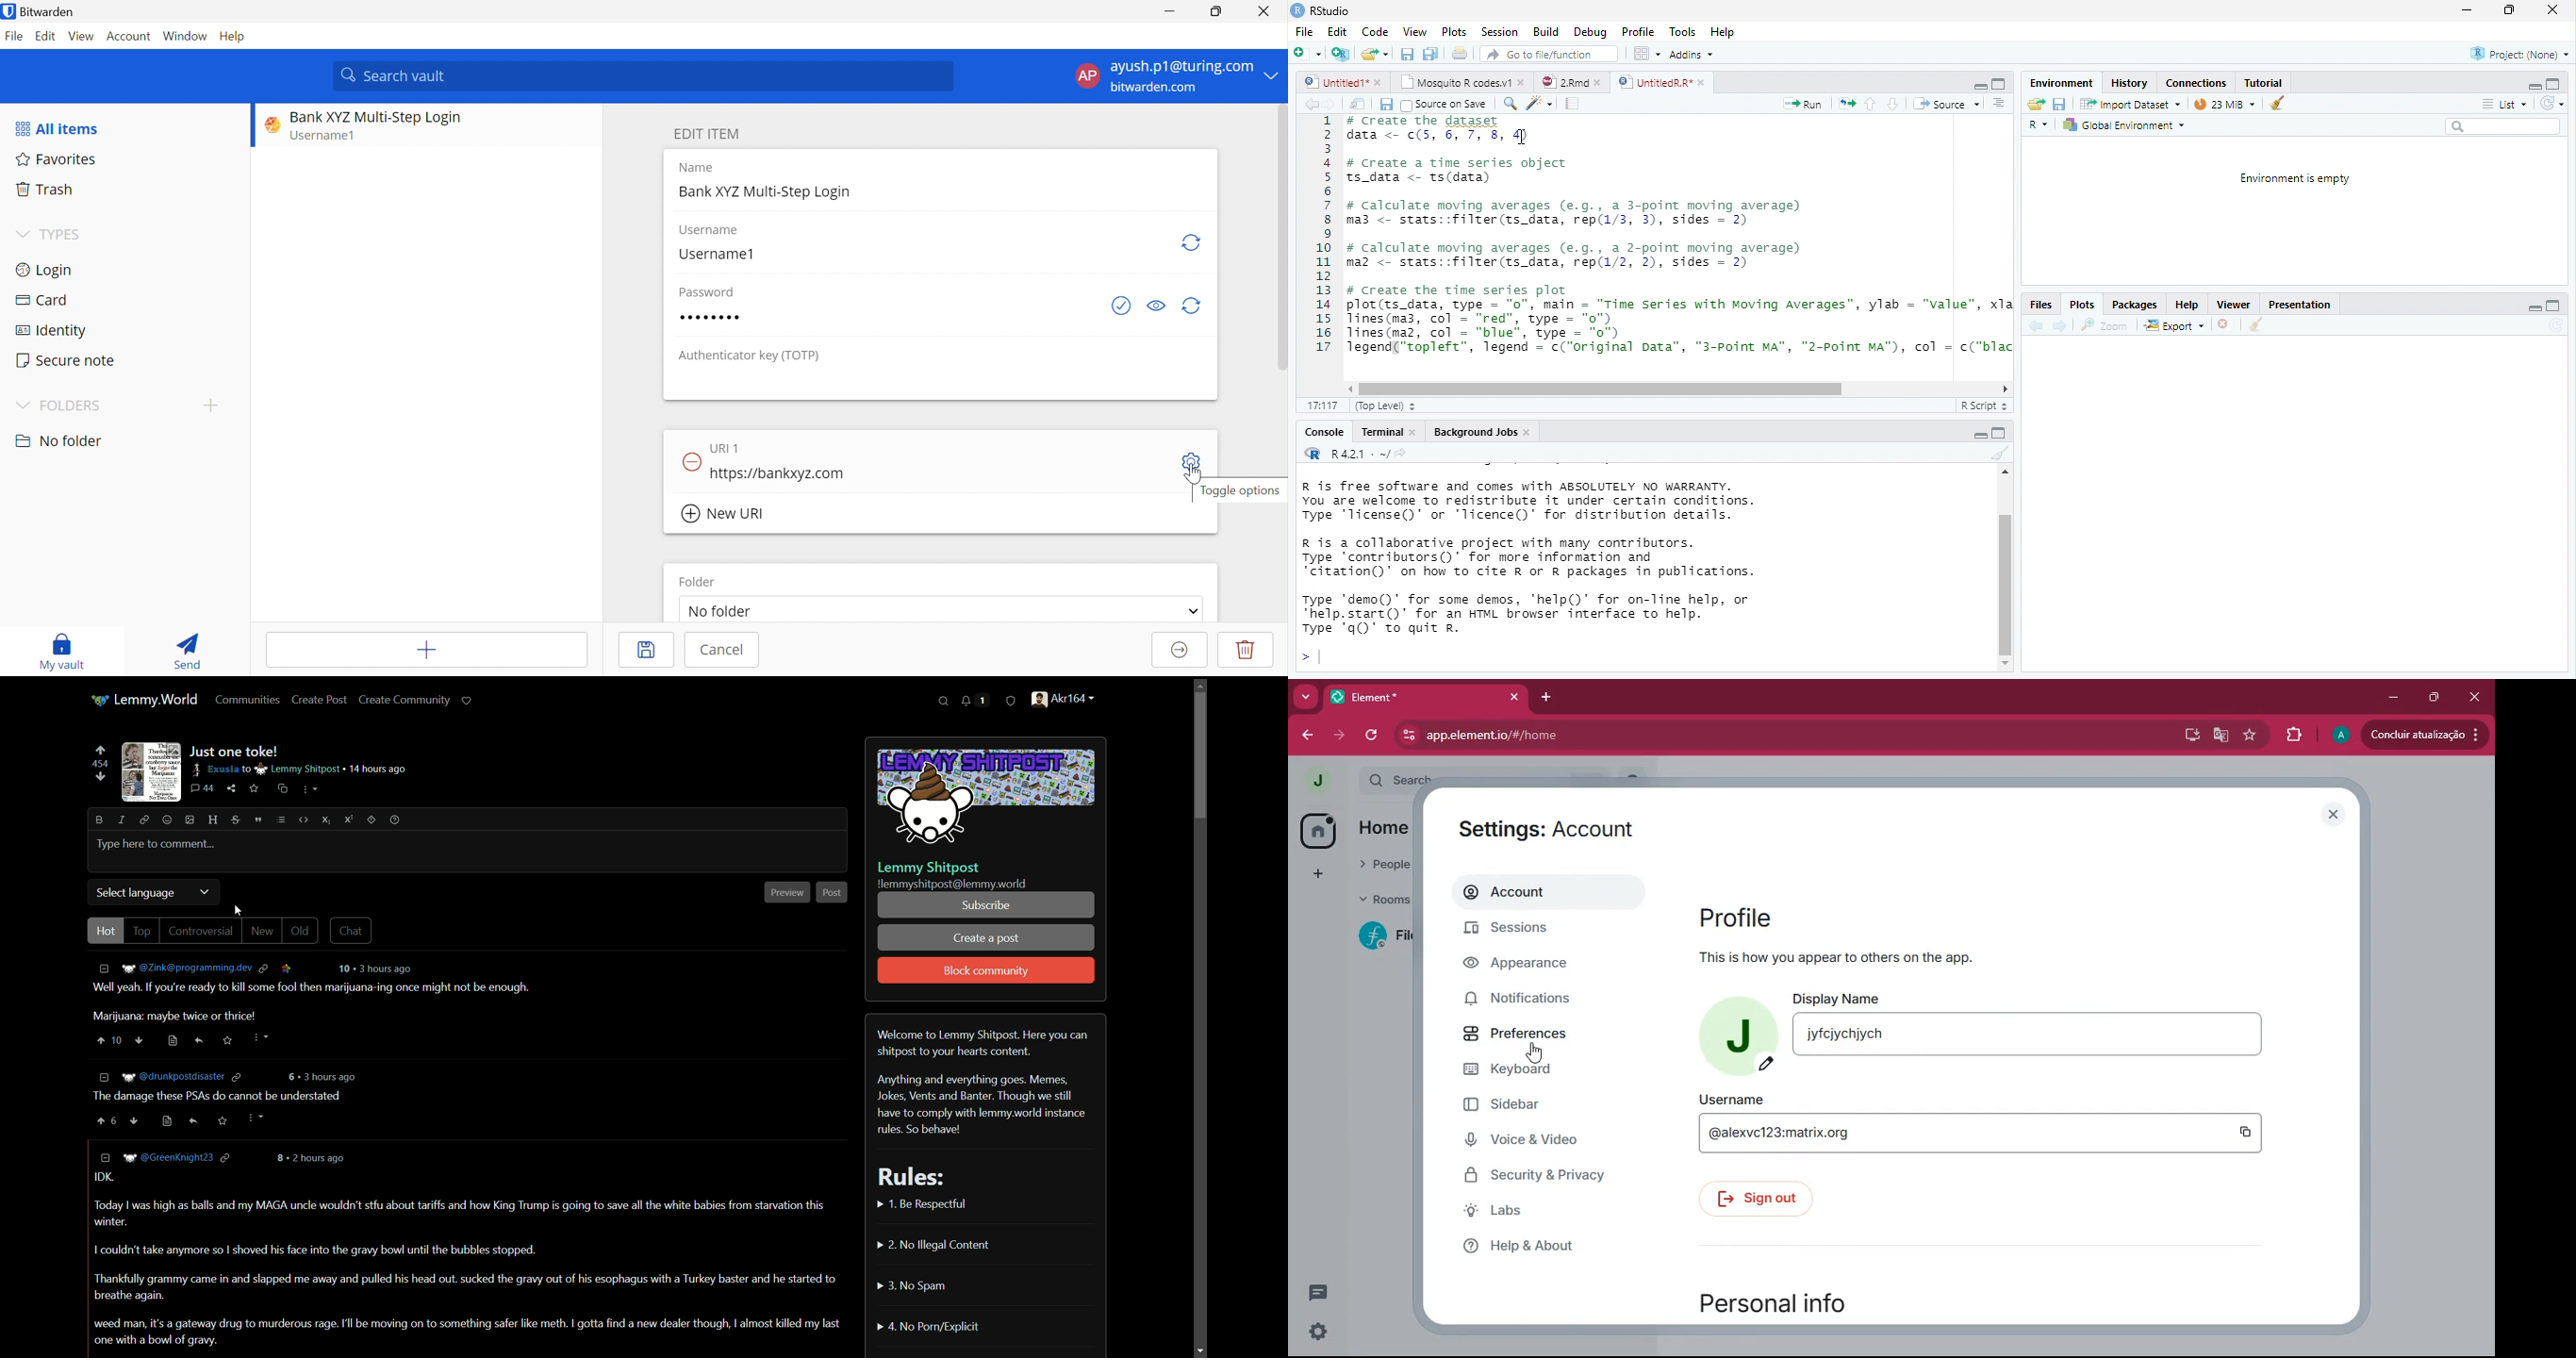 This screenshot has height=1372, width=2576. I want to click on Sessions, so click(1523, 928).